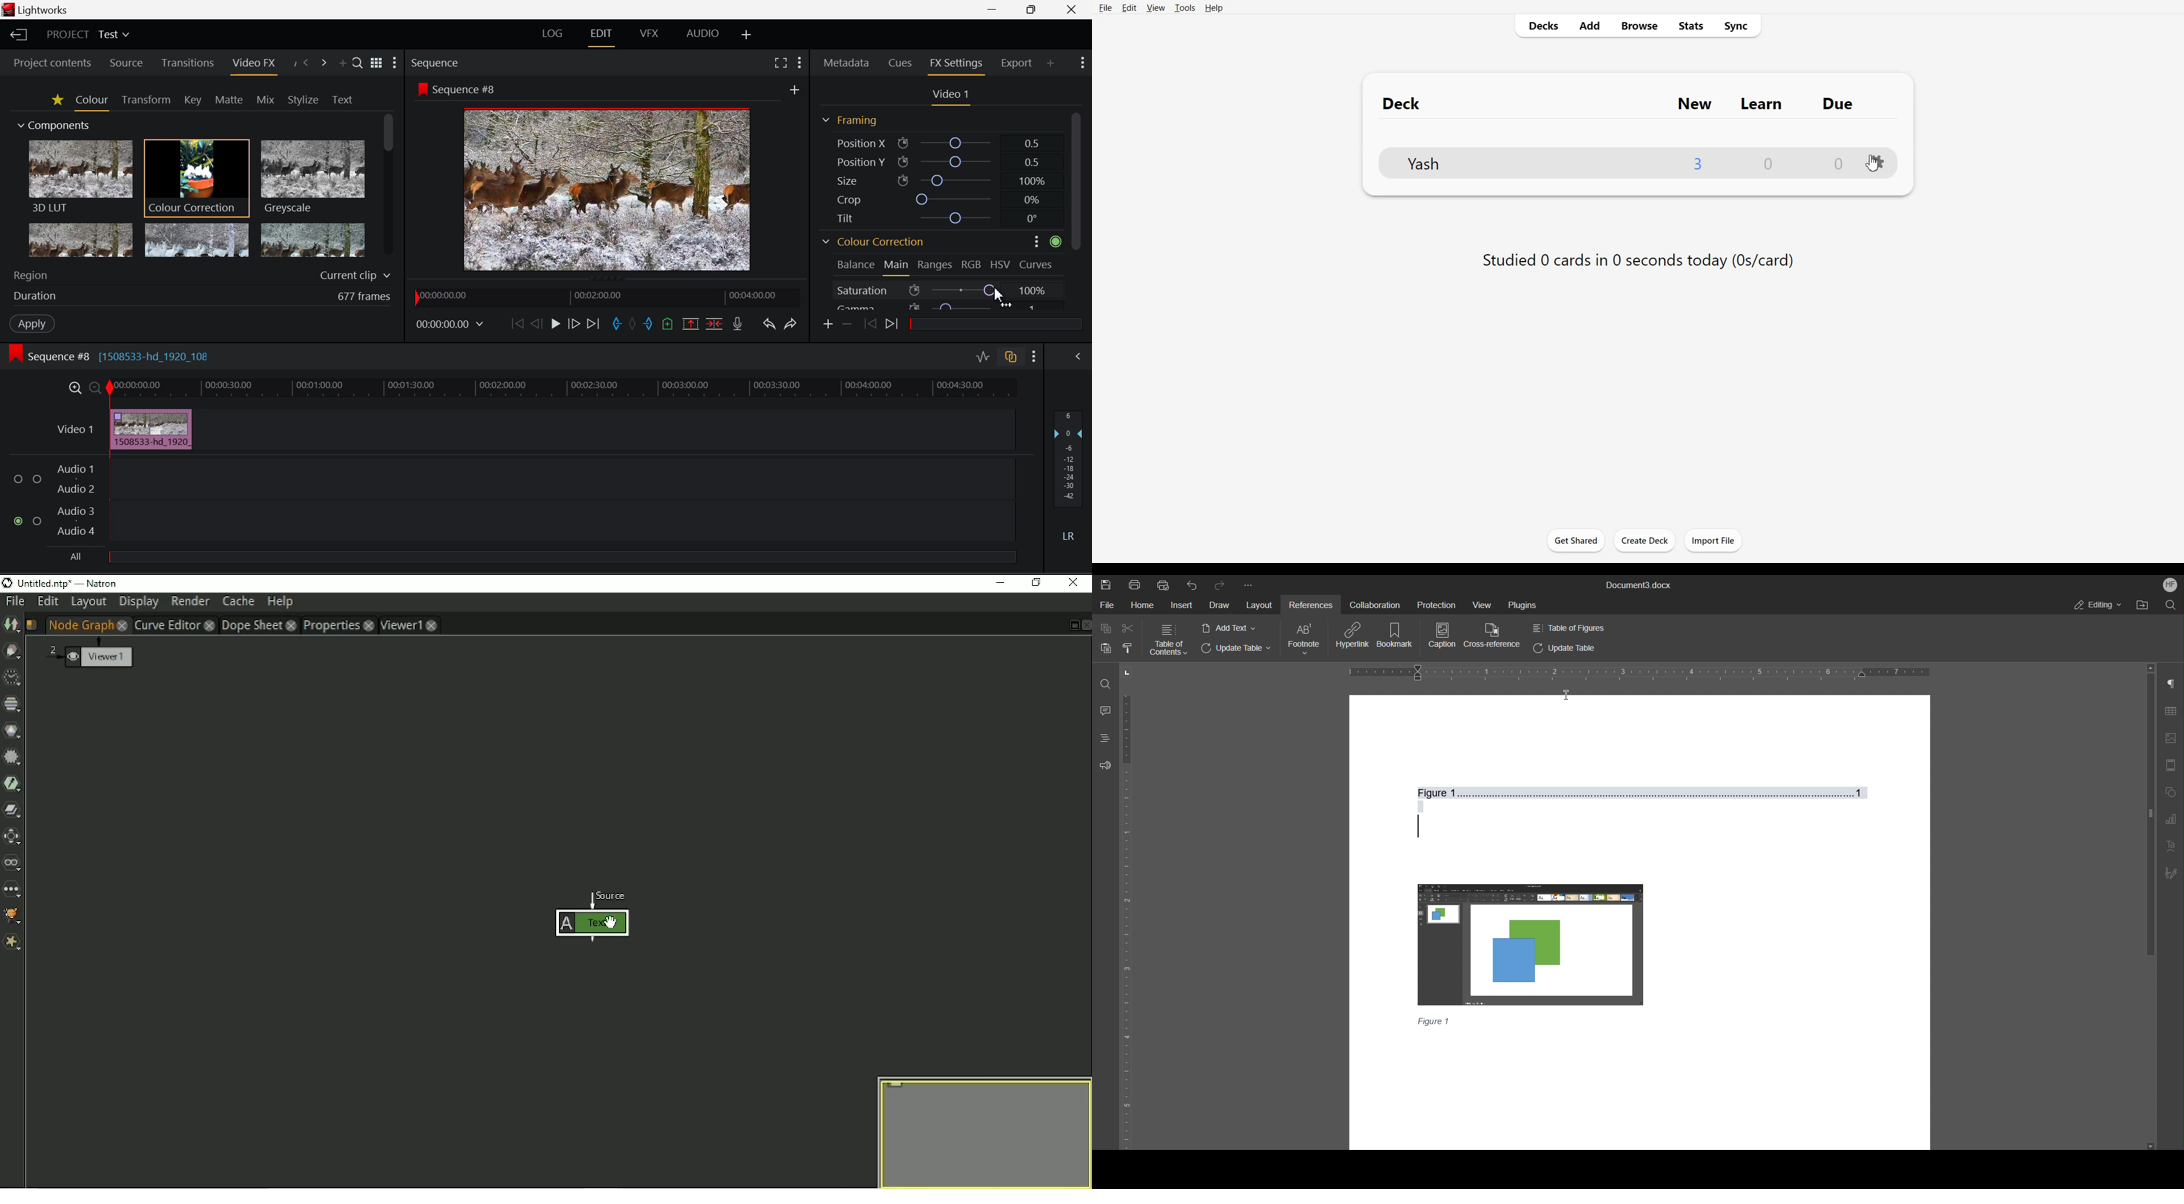 Image resolution: width=2184 pixels, height=1204 pixels. What do you see at coordinates (554, 325) in the screenshot?
I see `Play` at bounding box center [554, 325].